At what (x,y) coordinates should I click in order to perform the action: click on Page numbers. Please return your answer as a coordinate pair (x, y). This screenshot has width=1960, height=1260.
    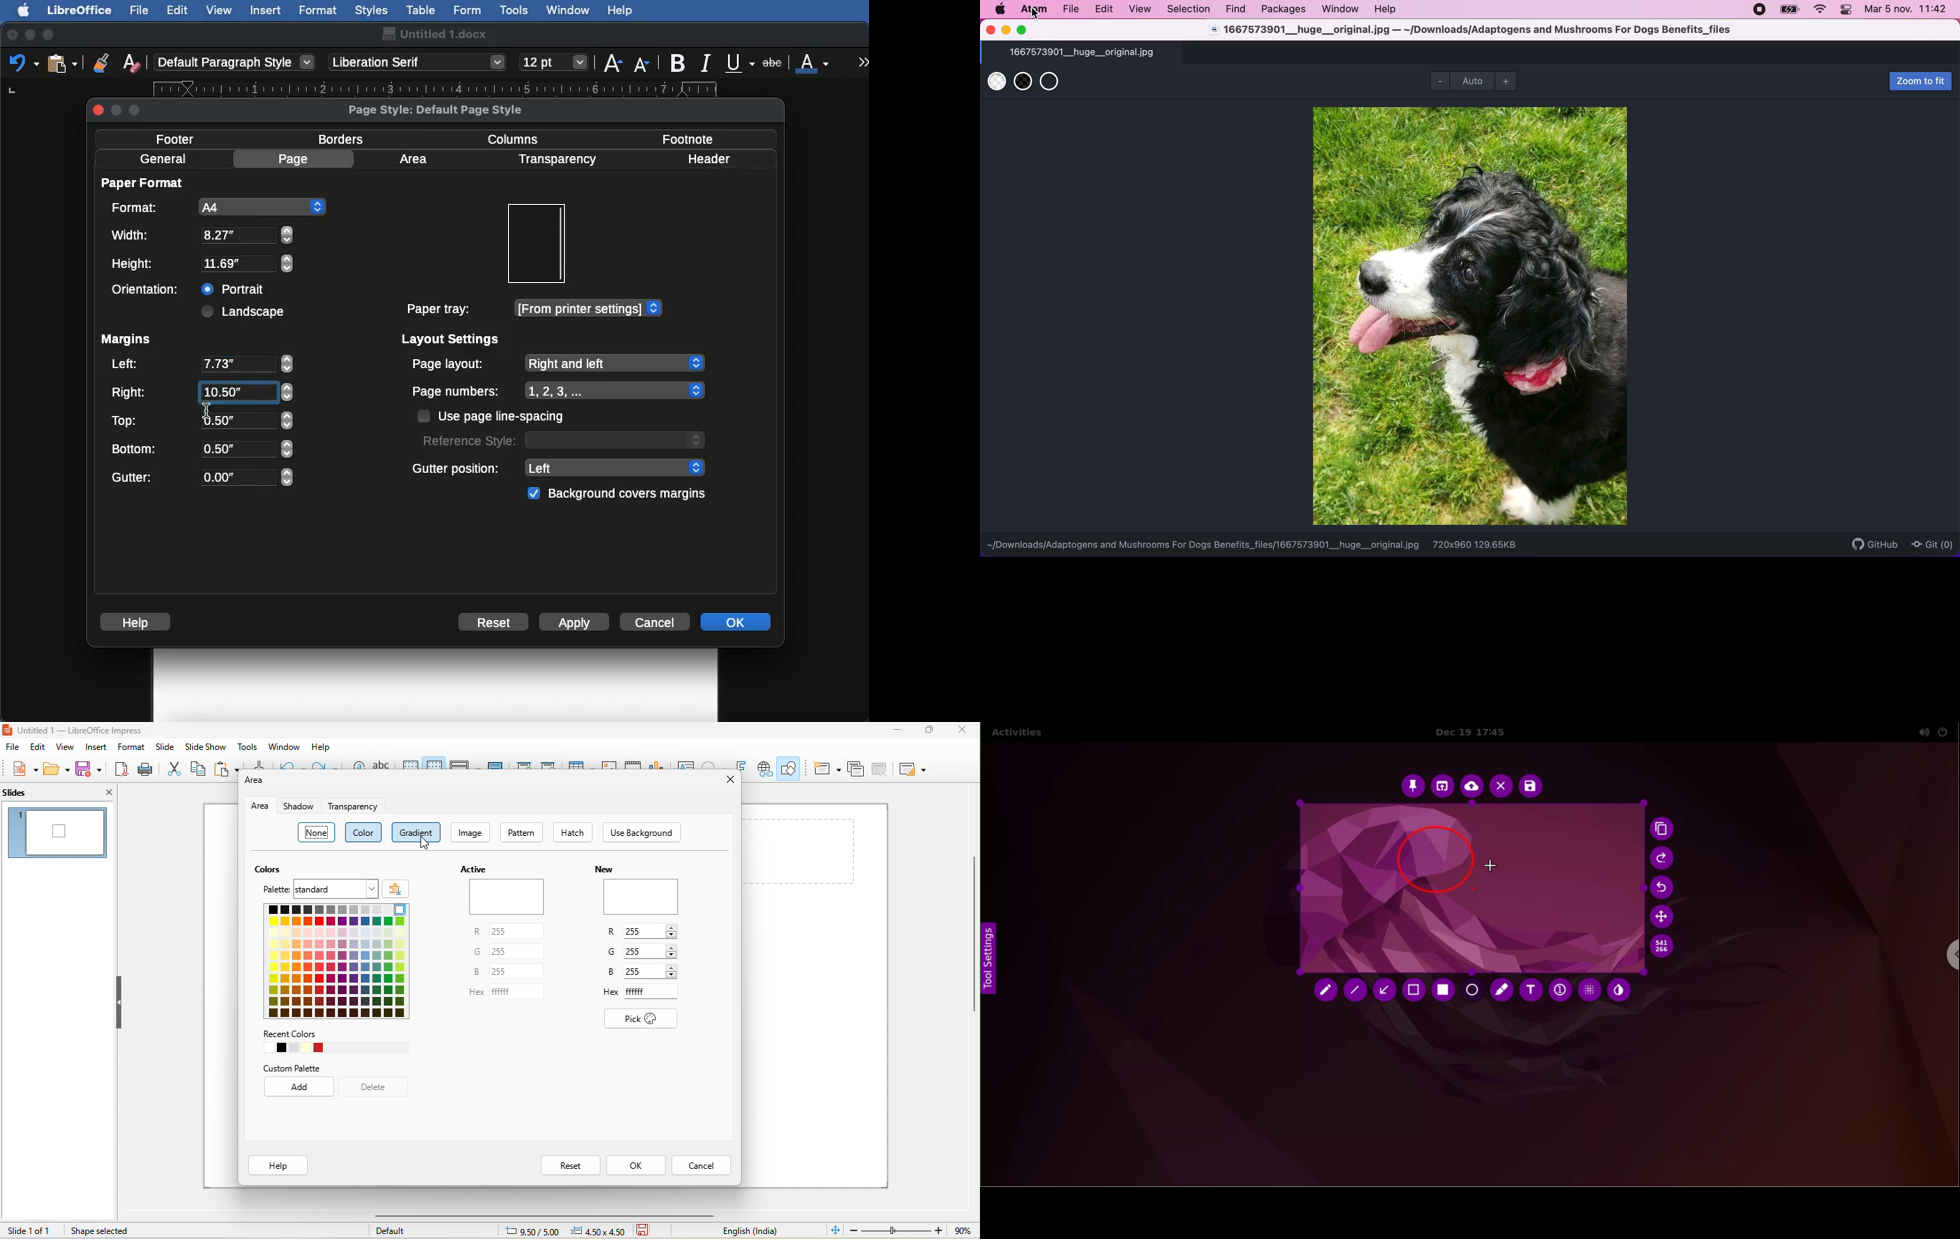
    Looking at the image, I should click on (559, 391).